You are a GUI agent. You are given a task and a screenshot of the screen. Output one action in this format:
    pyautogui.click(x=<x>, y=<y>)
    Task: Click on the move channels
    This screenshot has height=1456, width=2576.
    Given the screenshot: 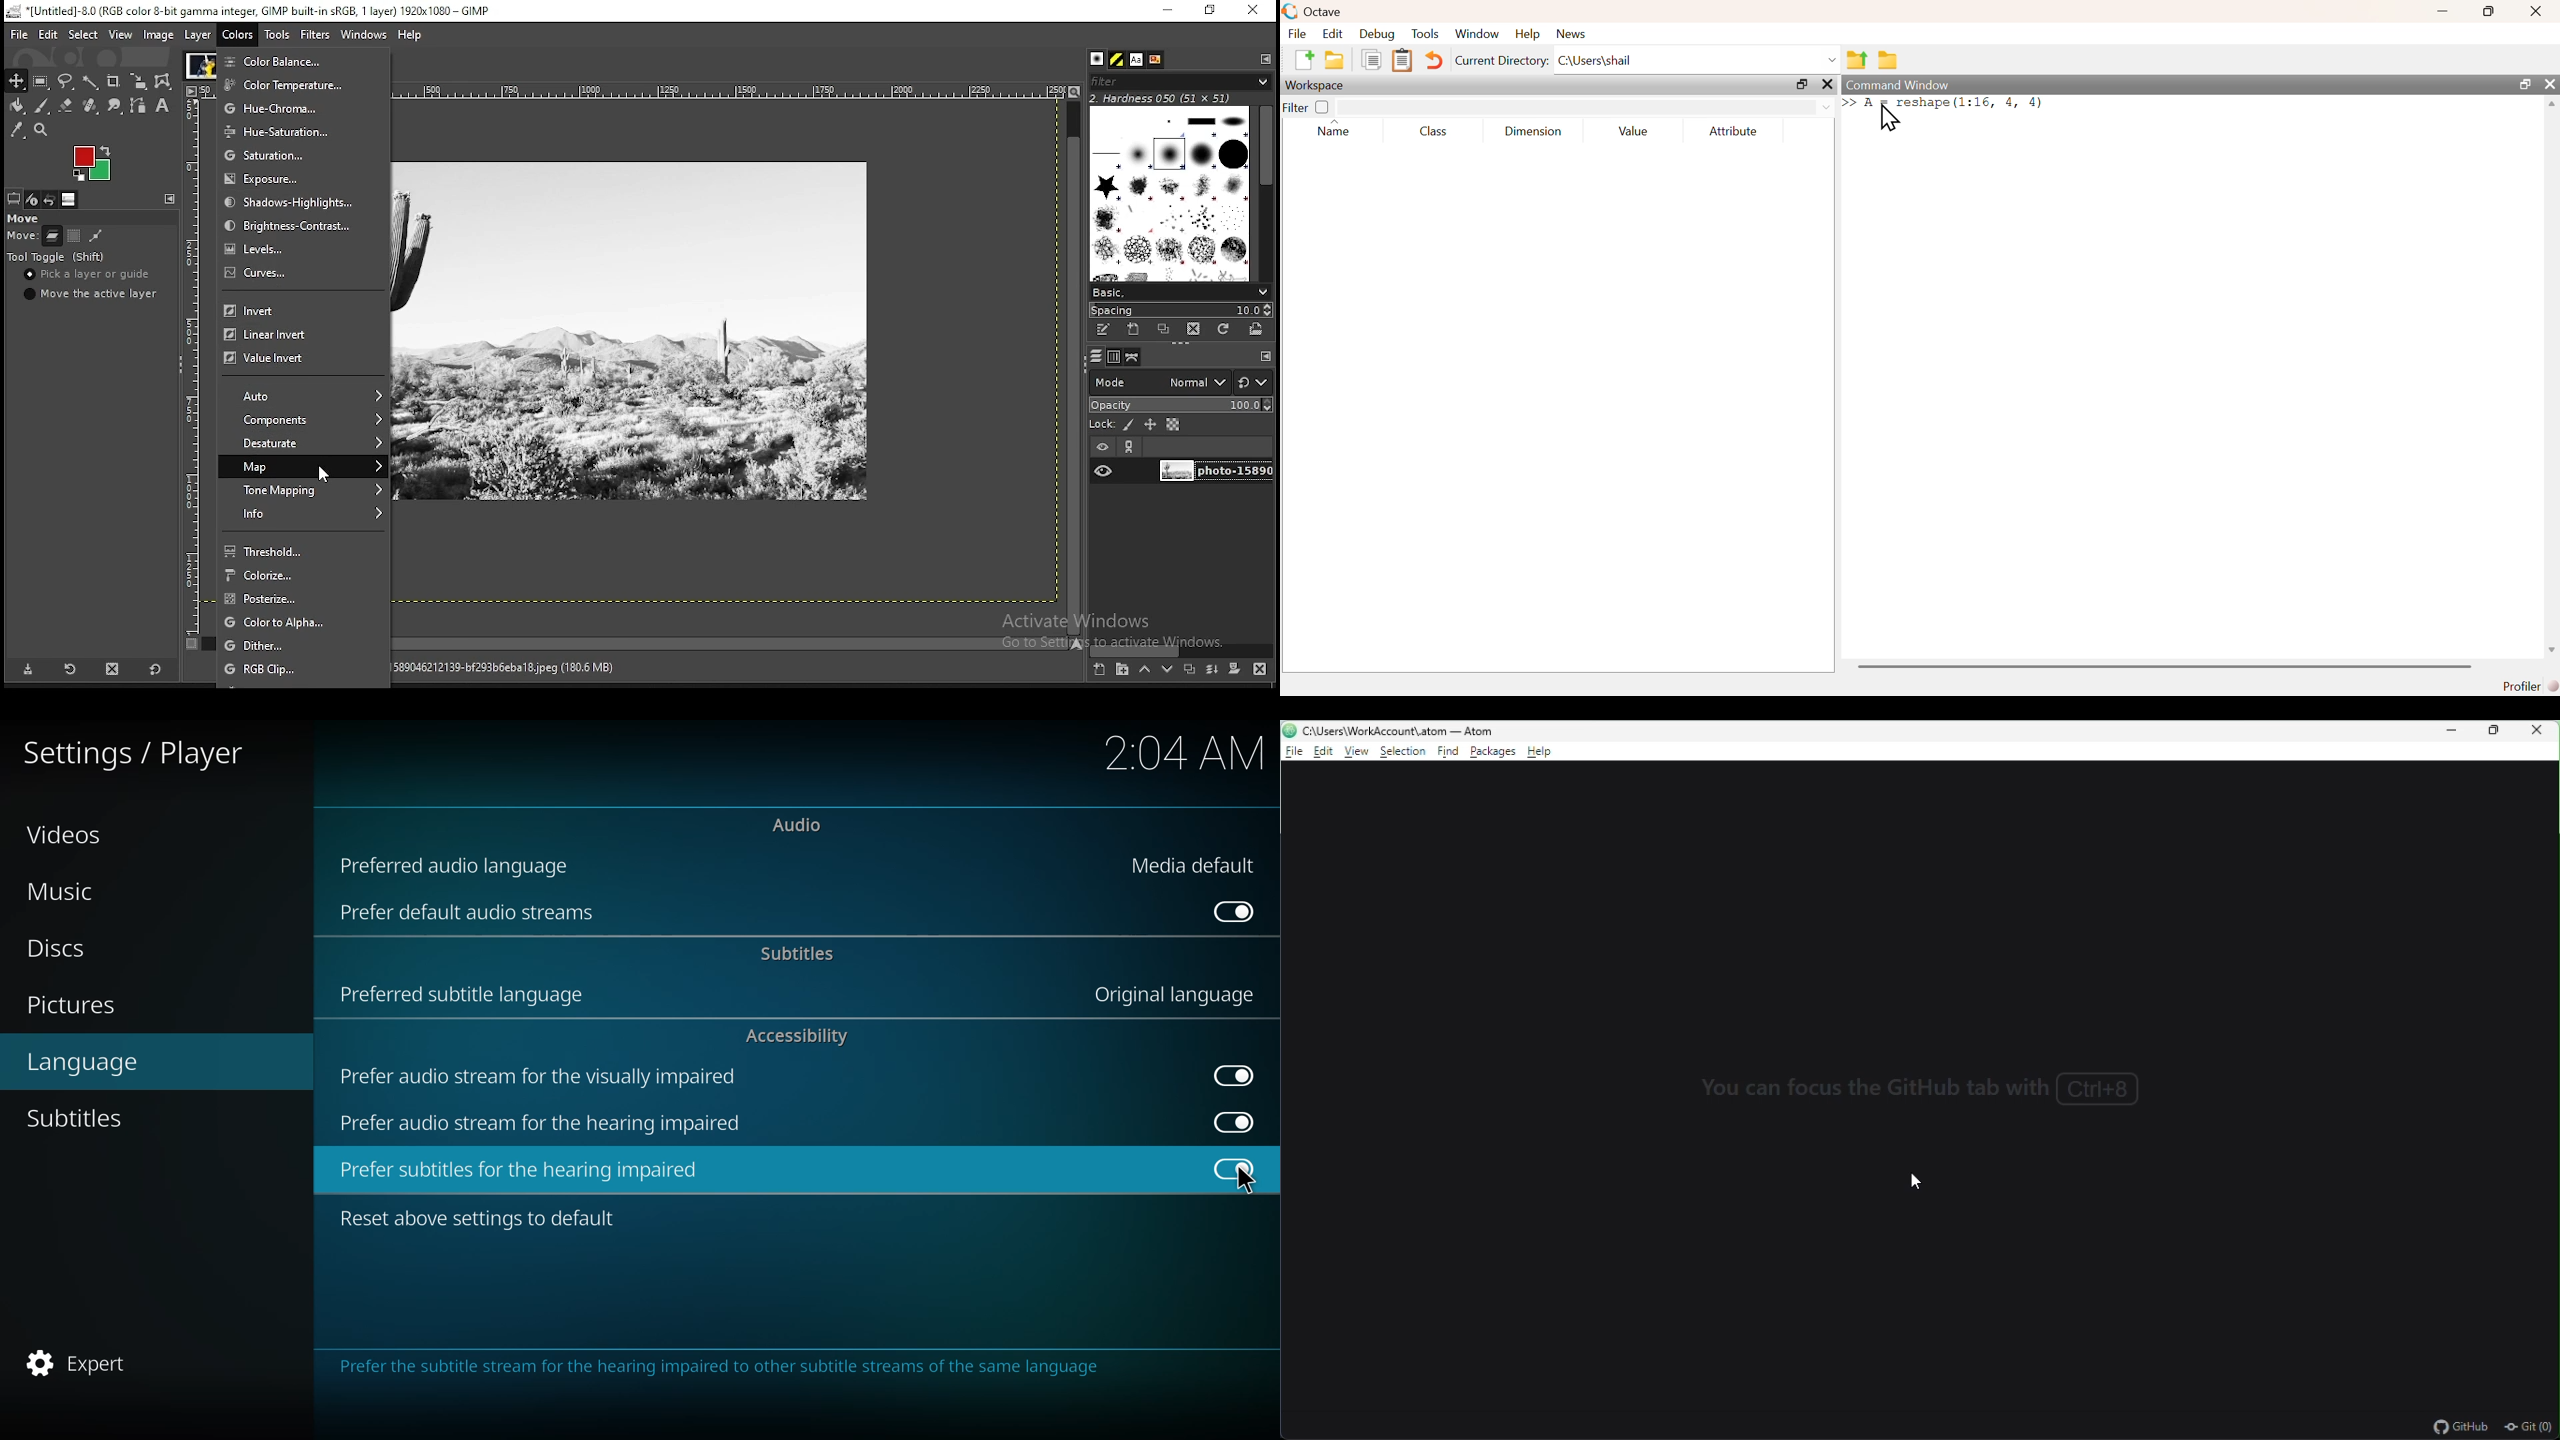 What is the action you would take?
    pyautogui.click(x=74, y=235)
    